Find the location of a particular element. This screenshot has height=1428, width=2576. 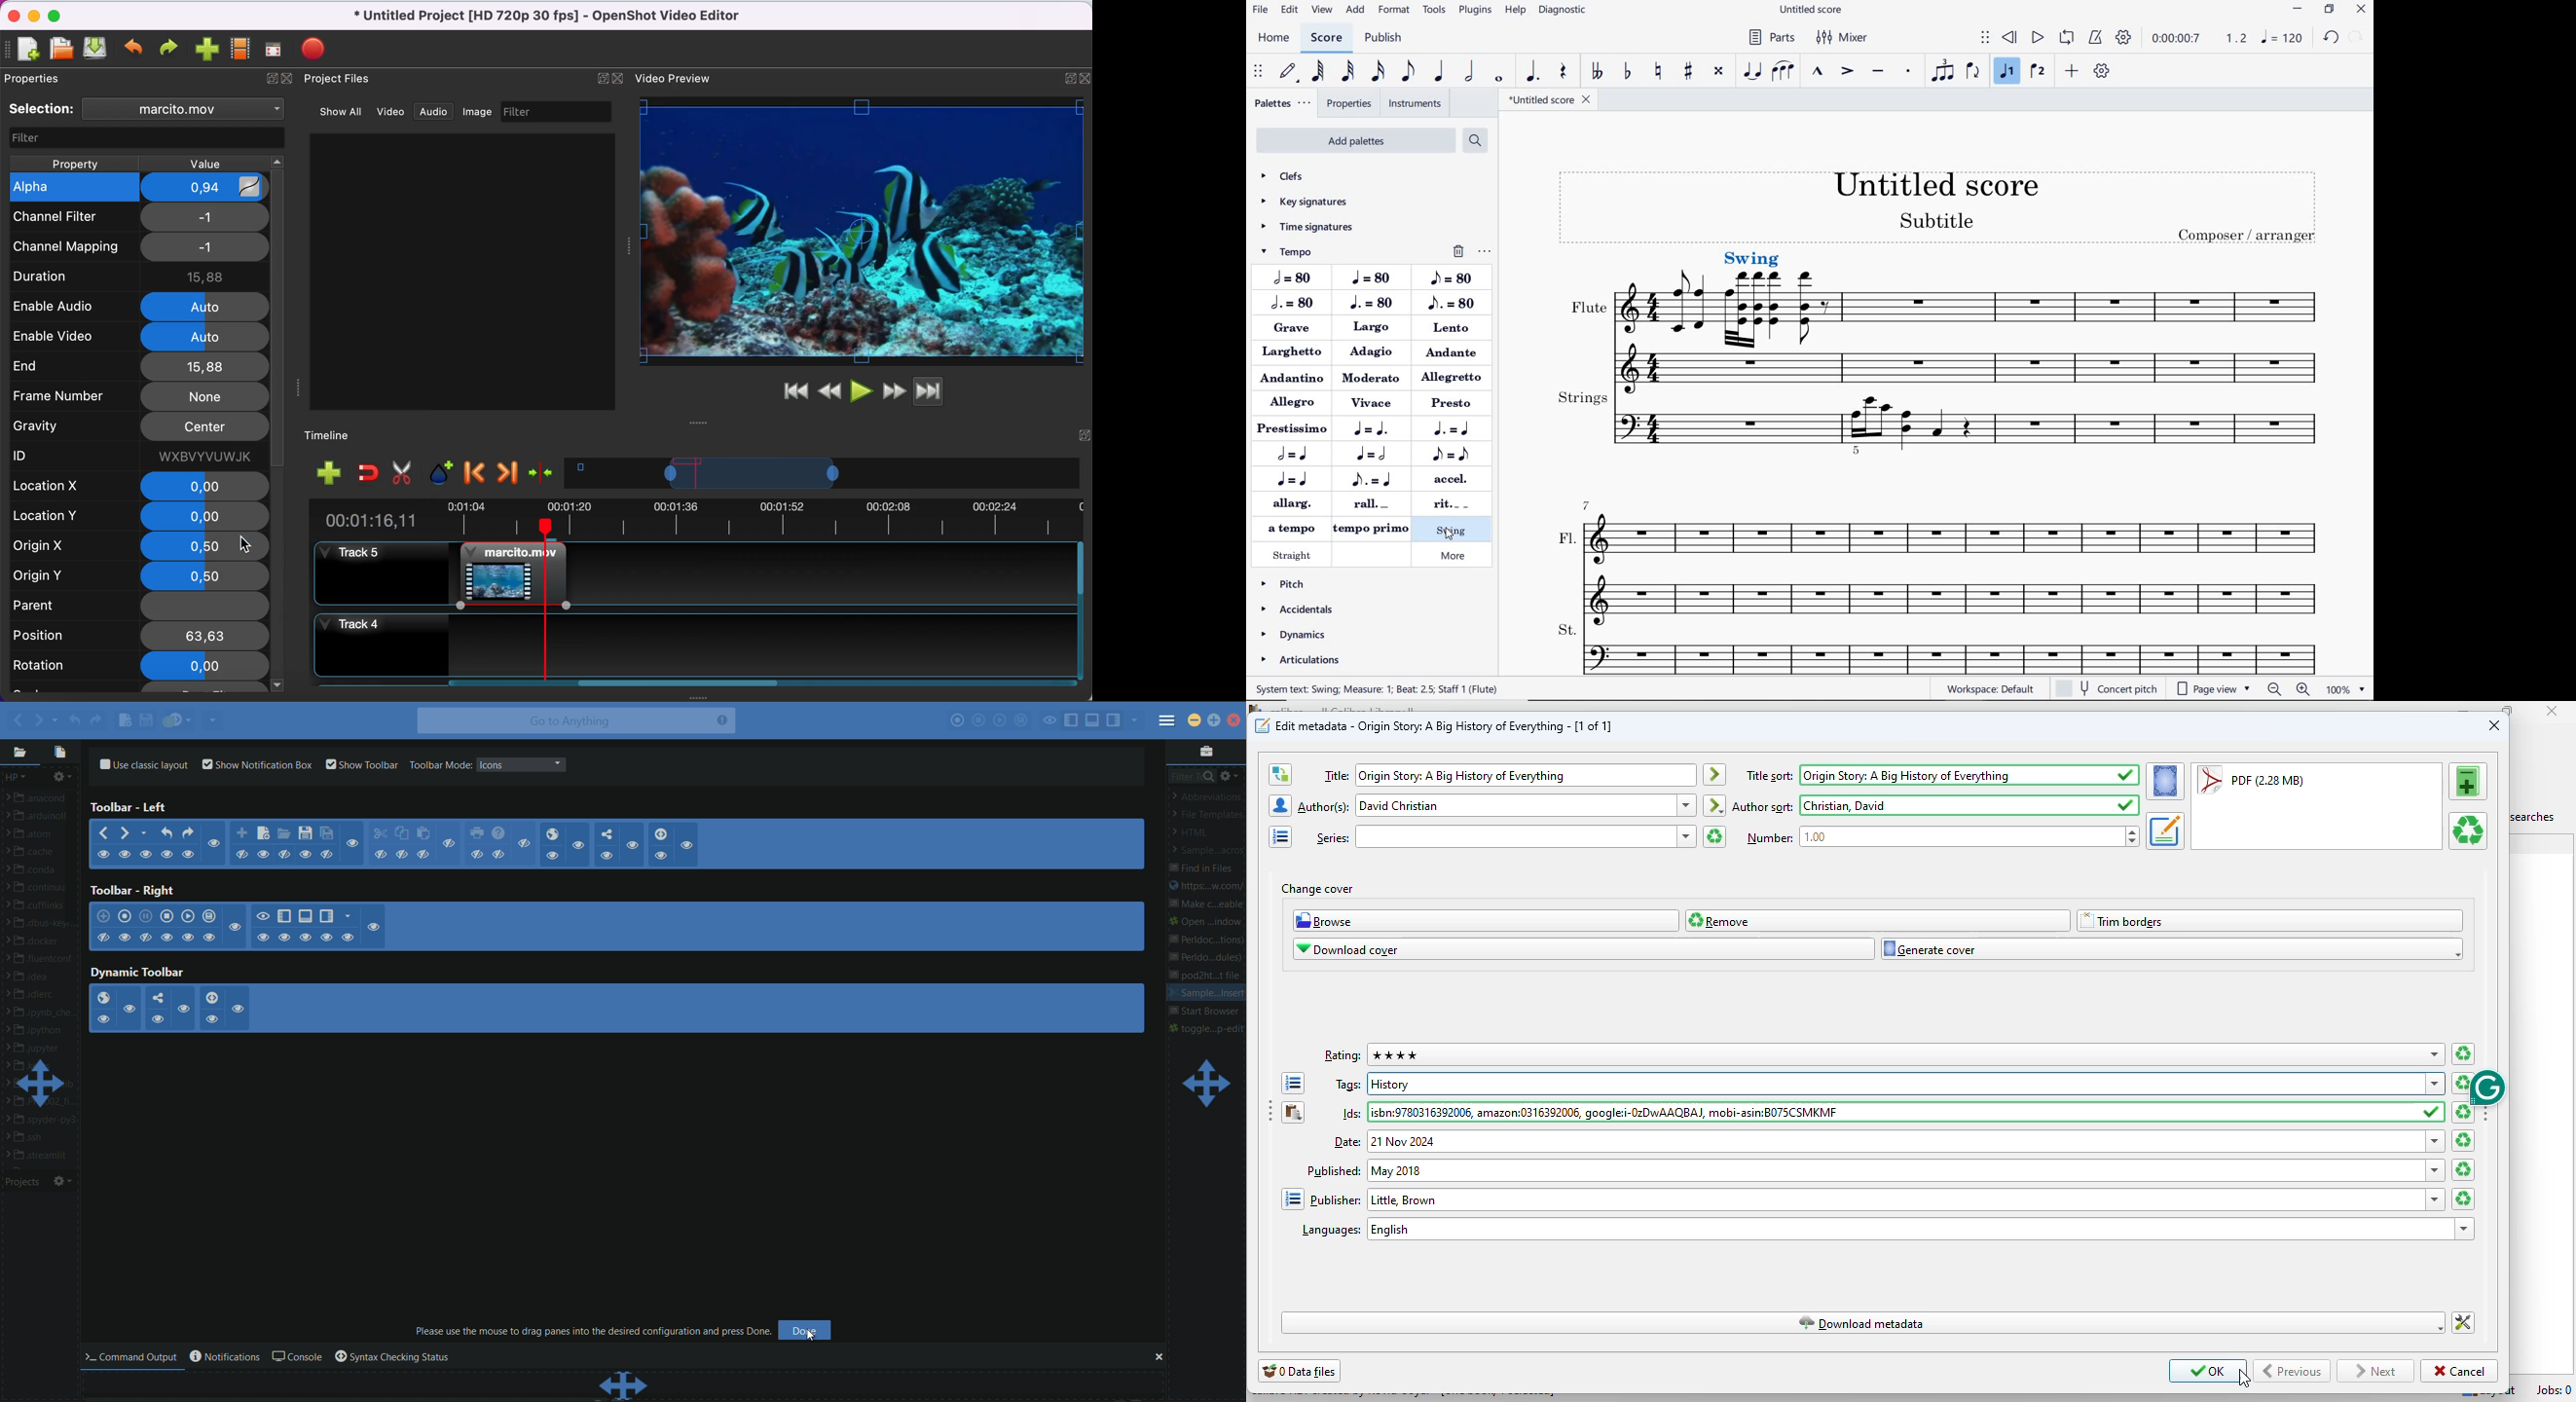

languages: english is located at coordinates (1906, 1229).